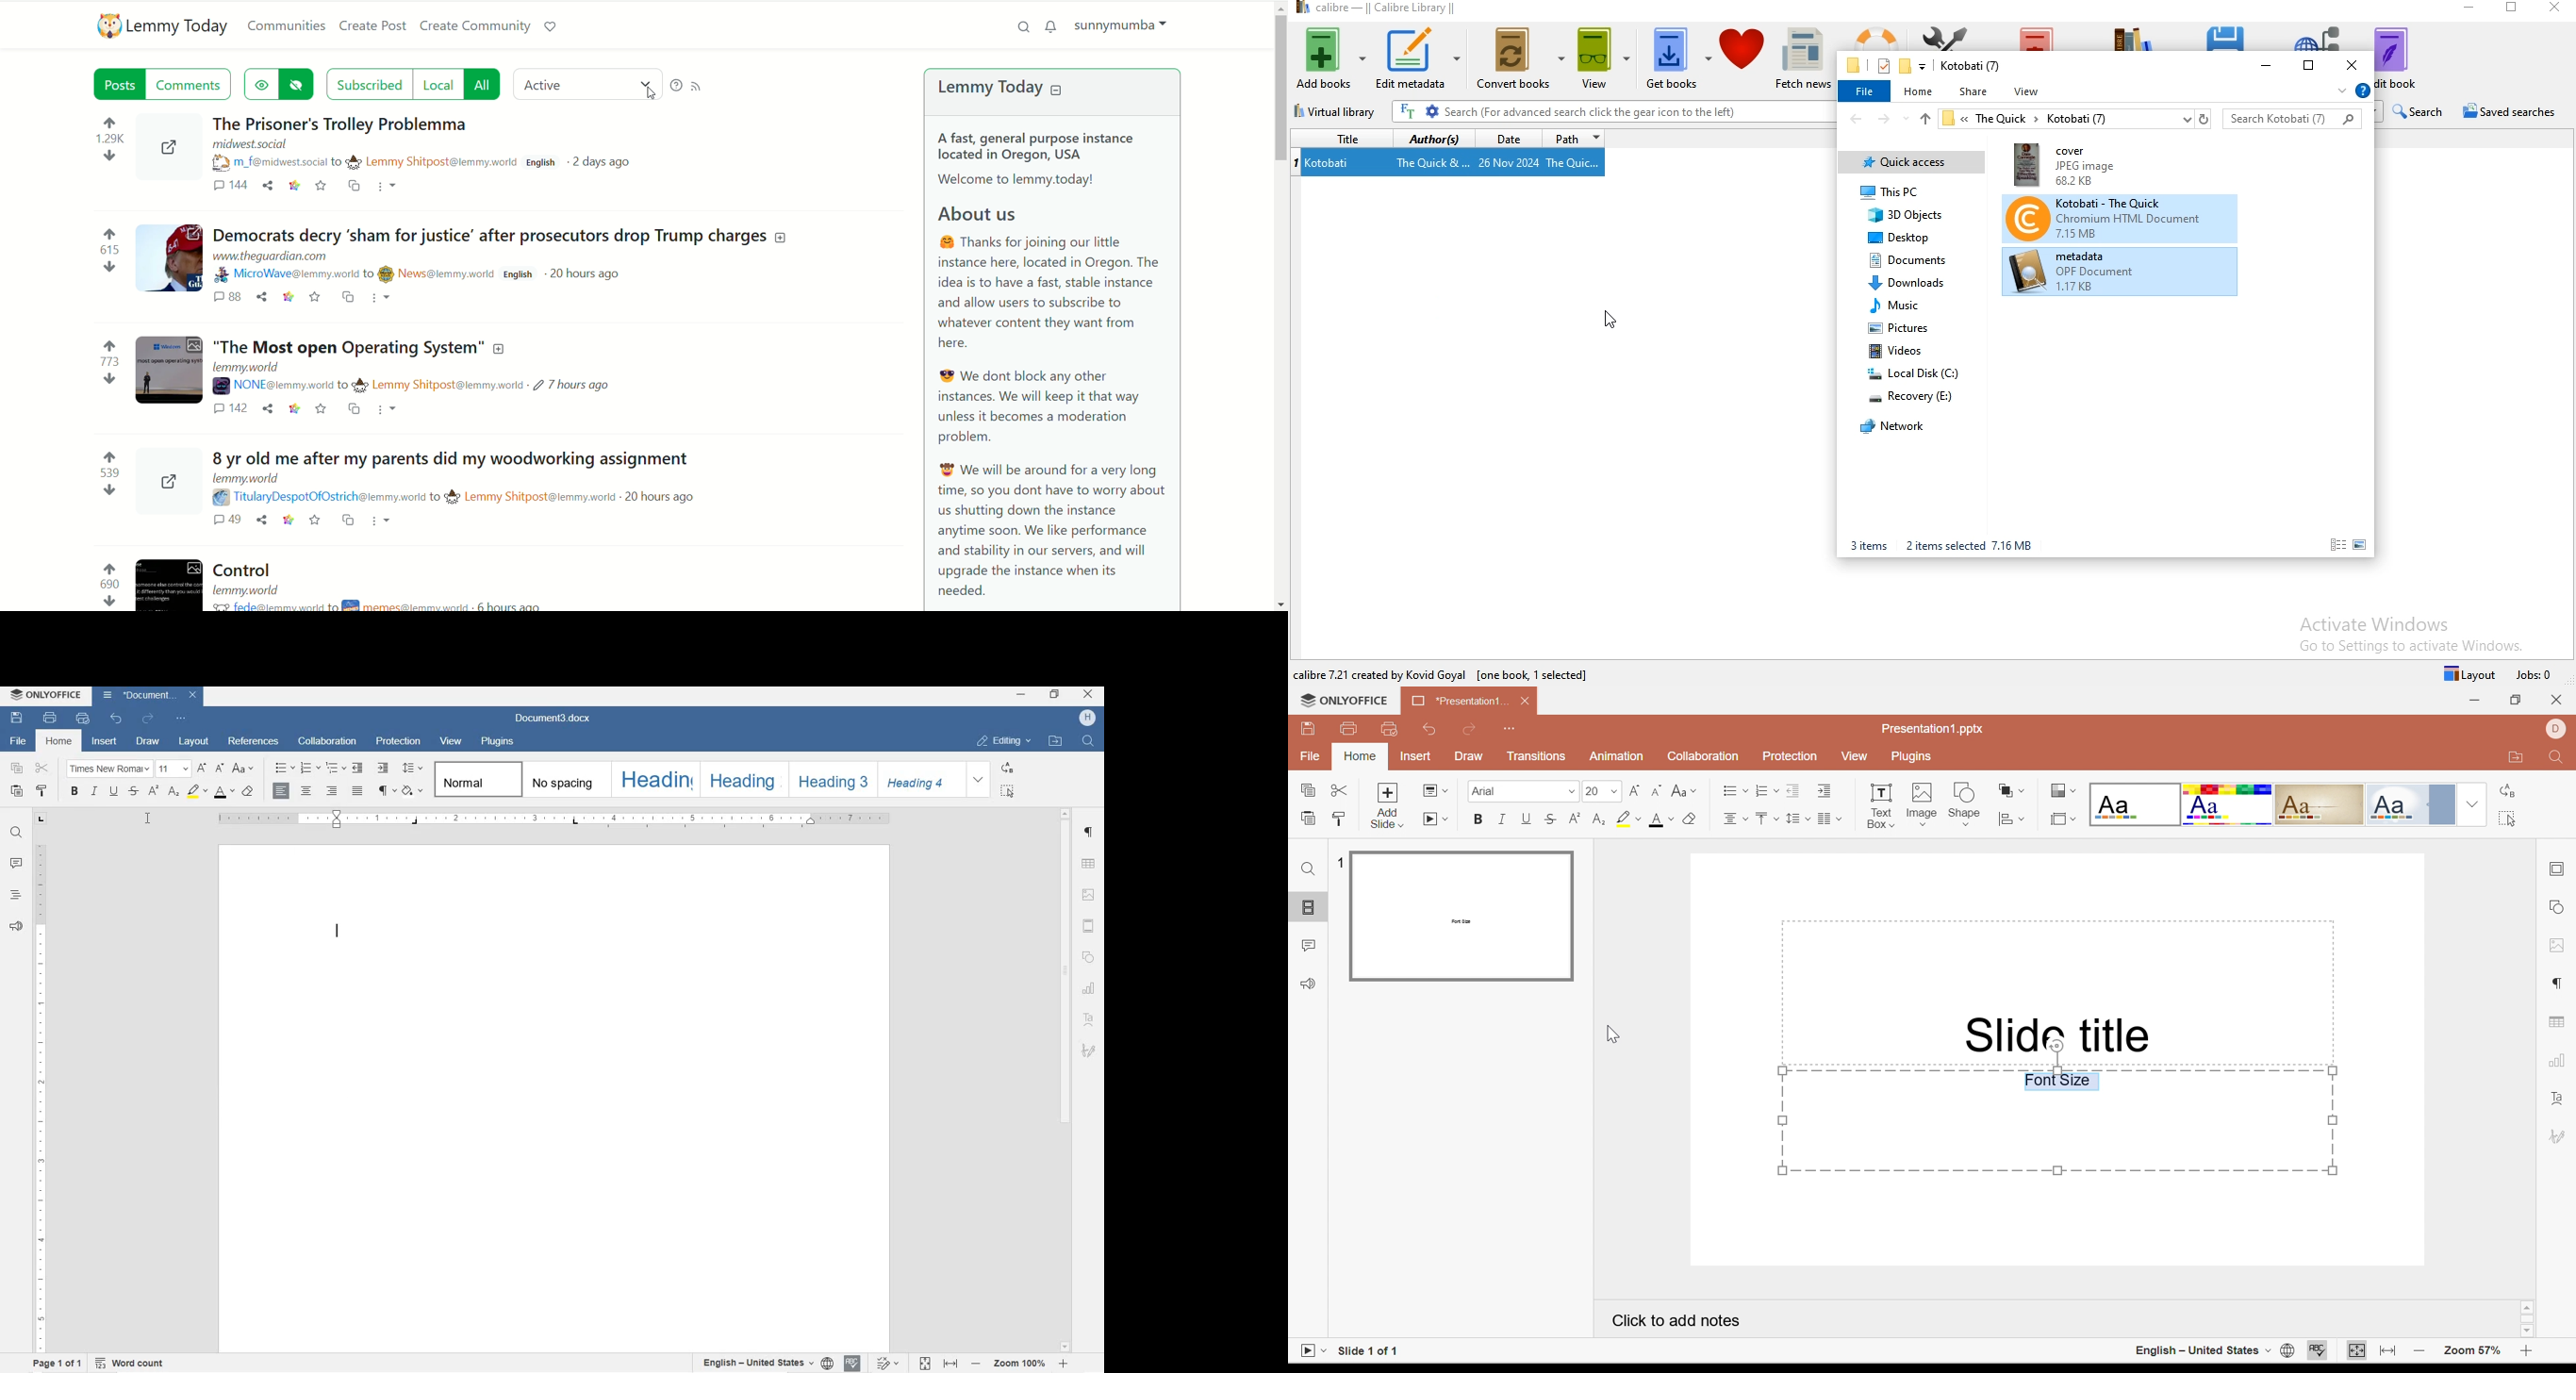 This screenshot has width=2576, height=1400. What do you see at coordinates (259, 301) in the screenshot?
I see `share` at bounding box center [259, 301].